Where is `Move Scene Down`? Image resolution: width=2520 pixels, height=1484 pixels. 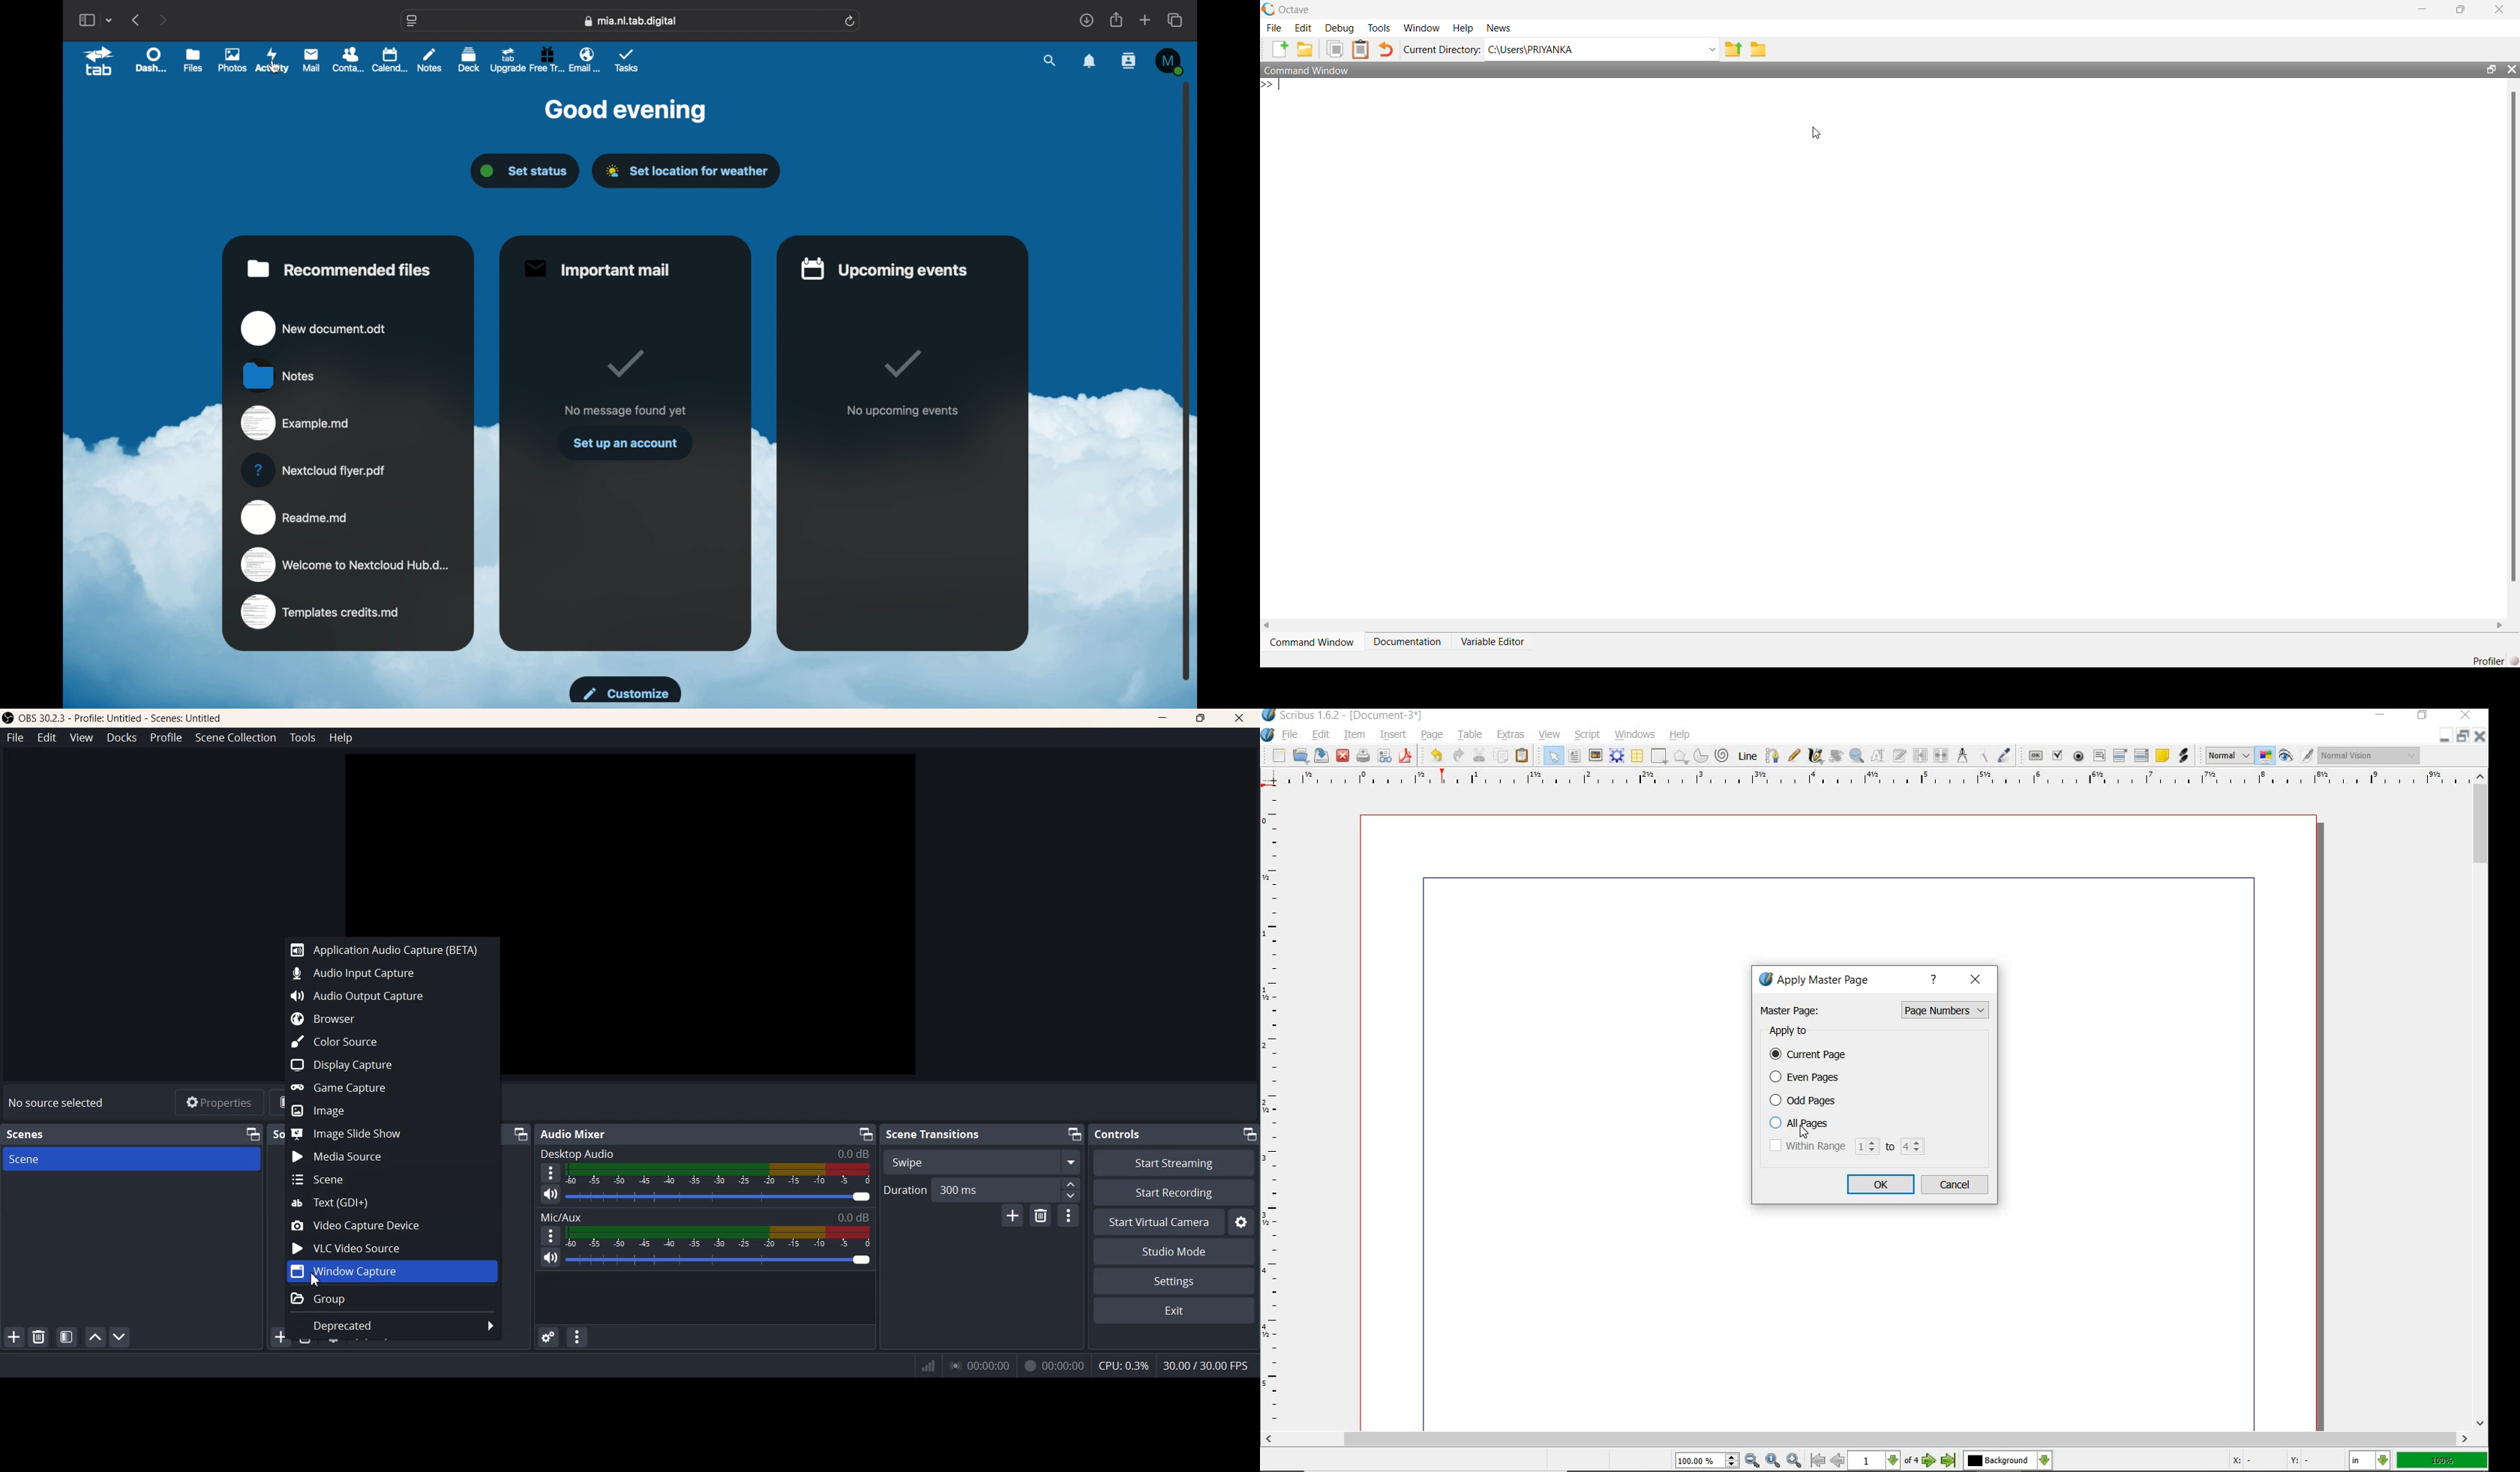 Move Scene Down is located at coordinates (119, 1337).